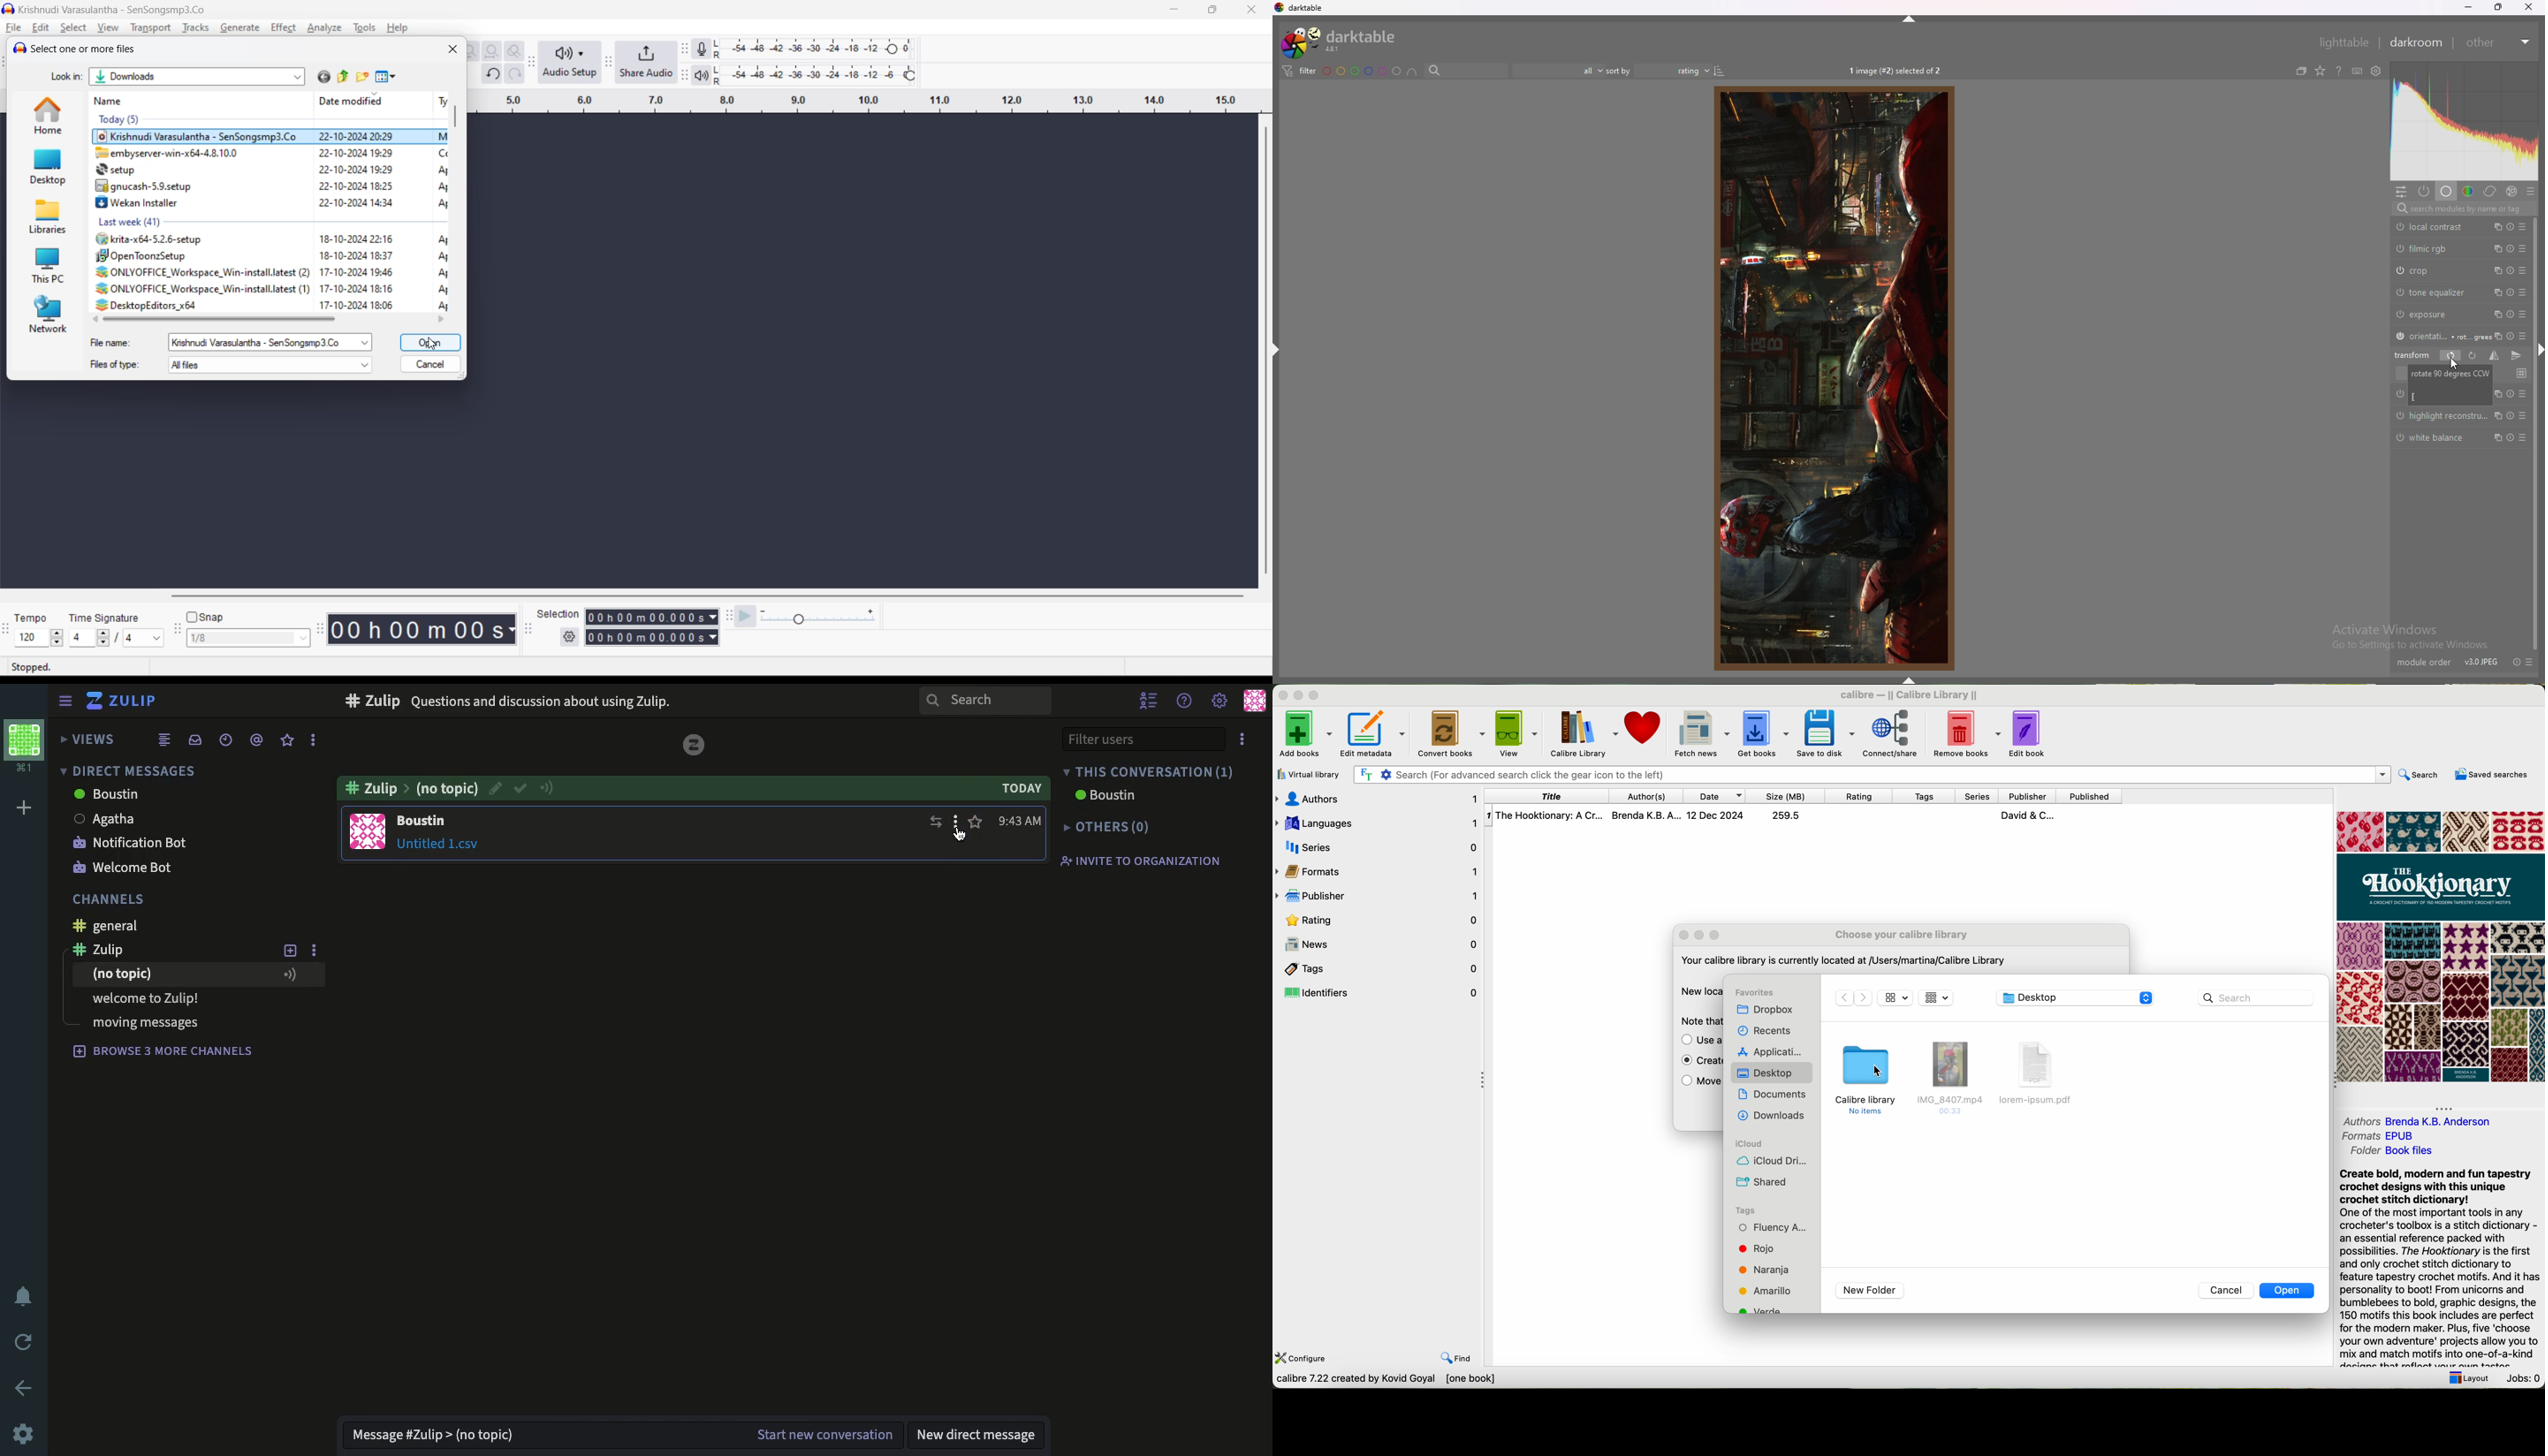 The image size is (2548, 1456). Describe the element at coordinates (1751, 1145) in the screenshot. I see `icloud` at that location.